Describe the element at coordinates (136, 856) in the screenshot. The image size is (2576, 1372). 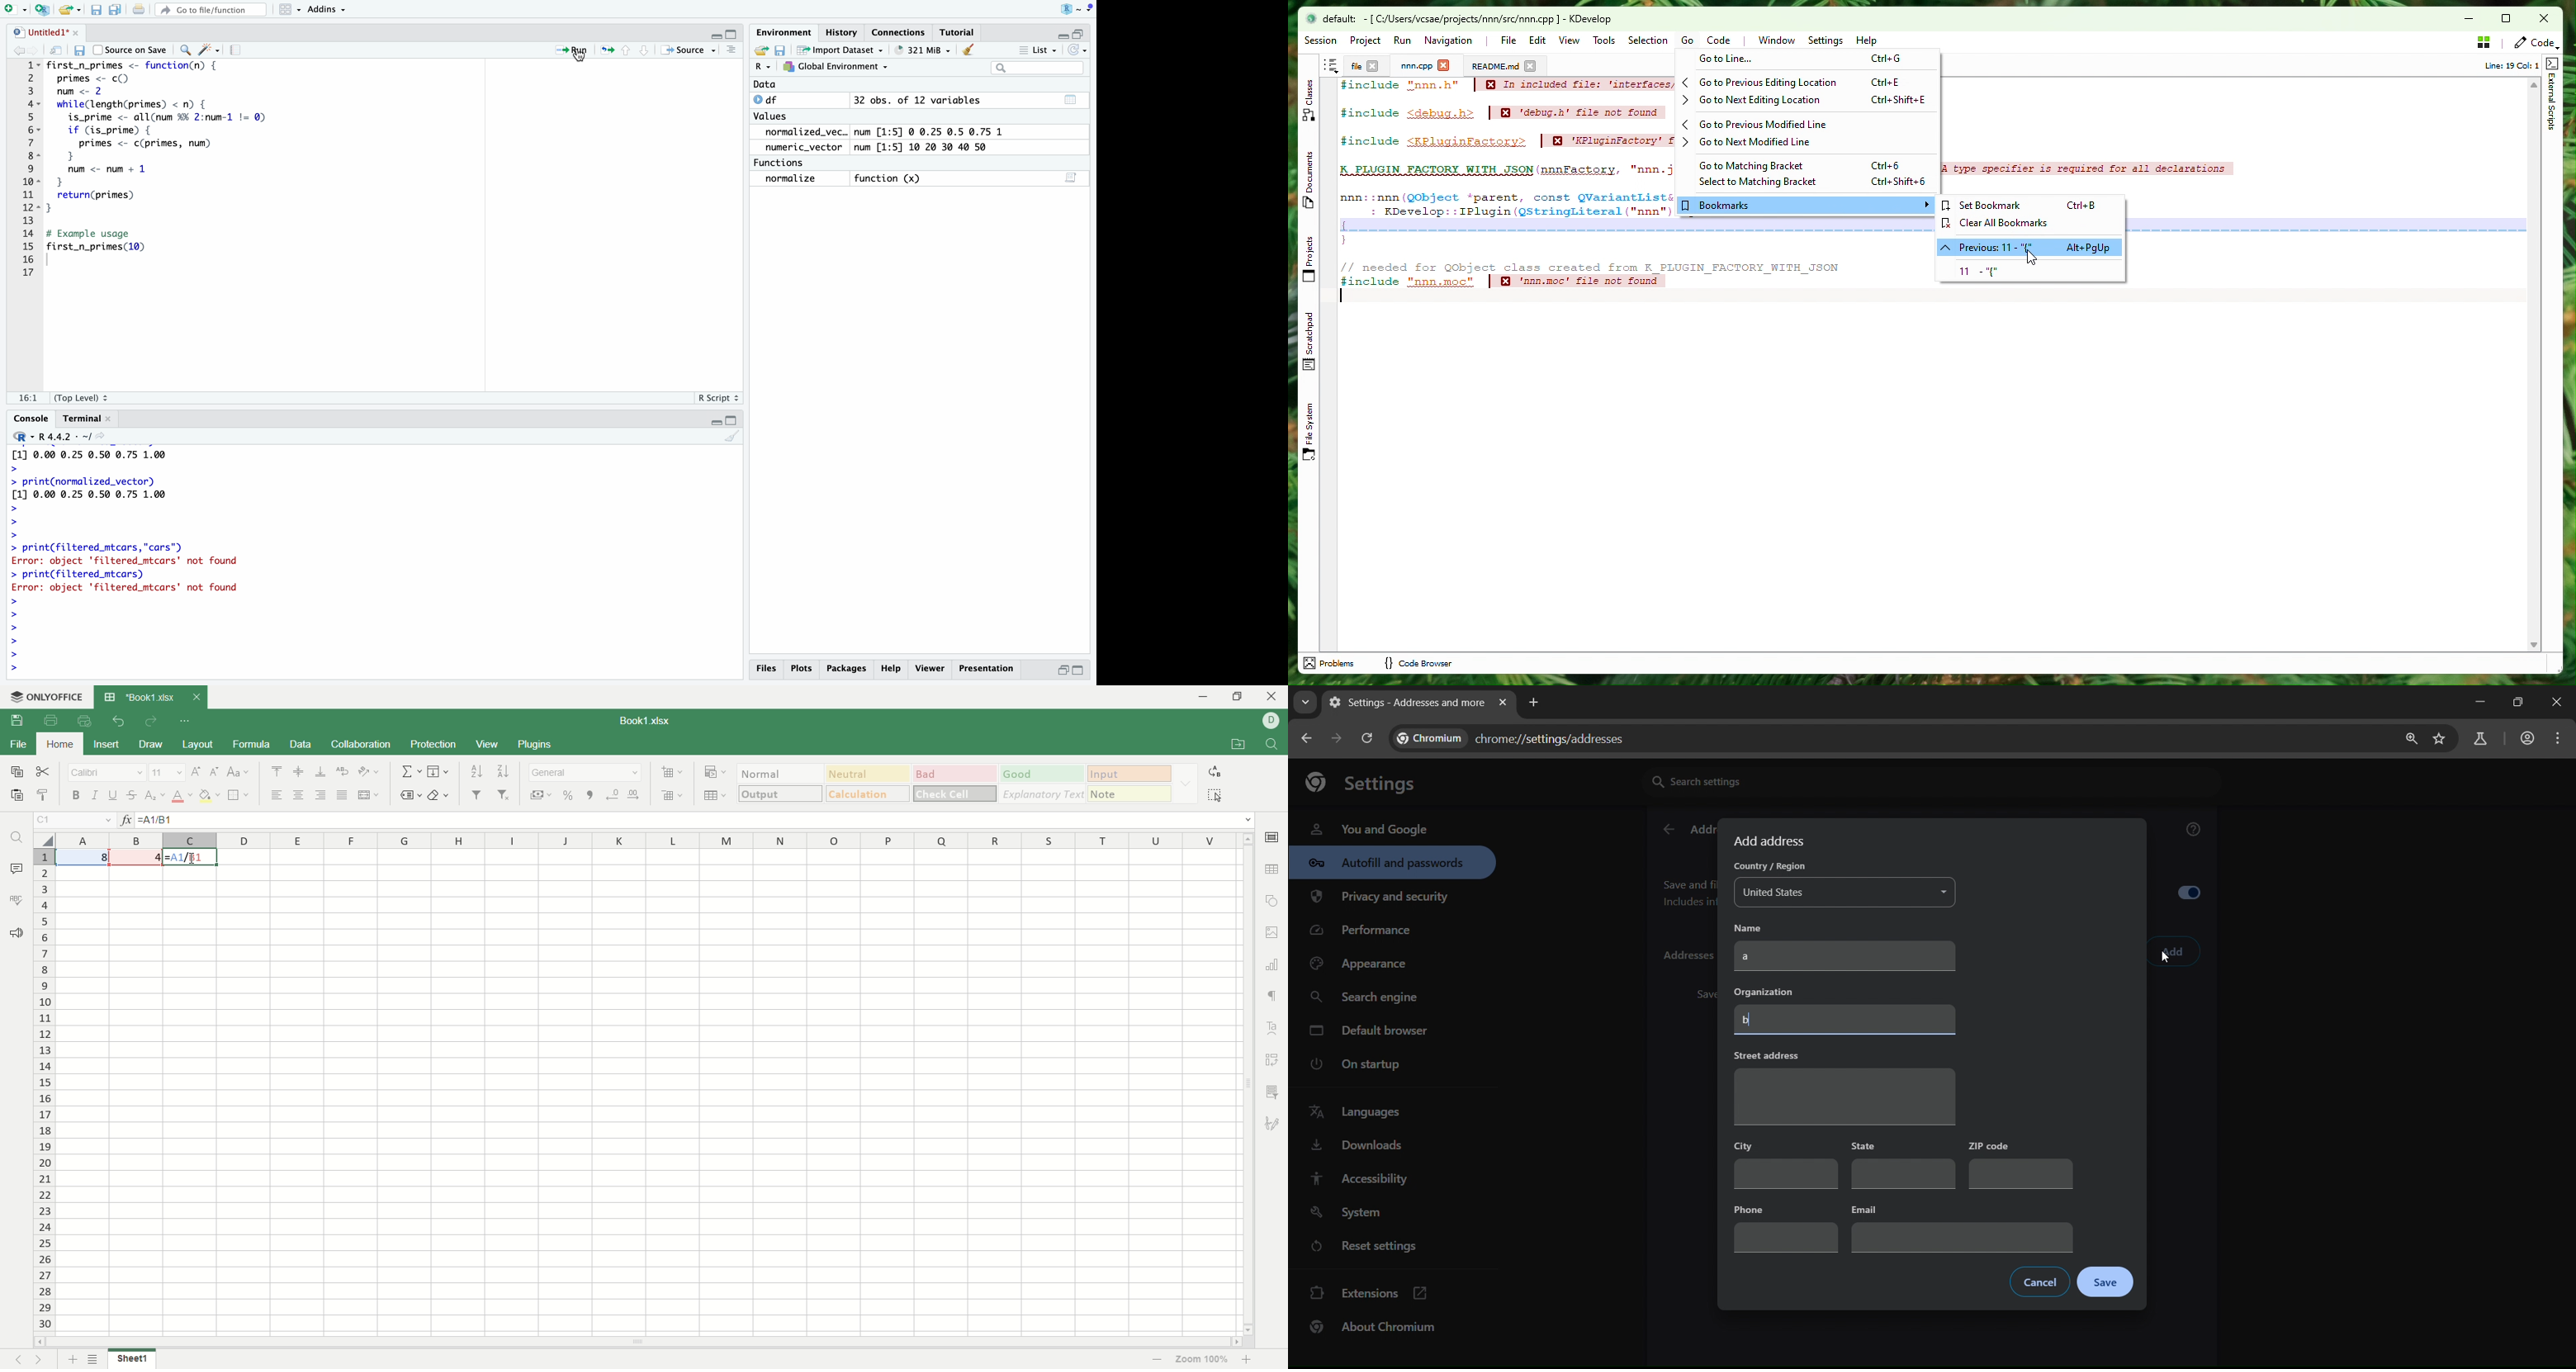
I see `4` at that location.